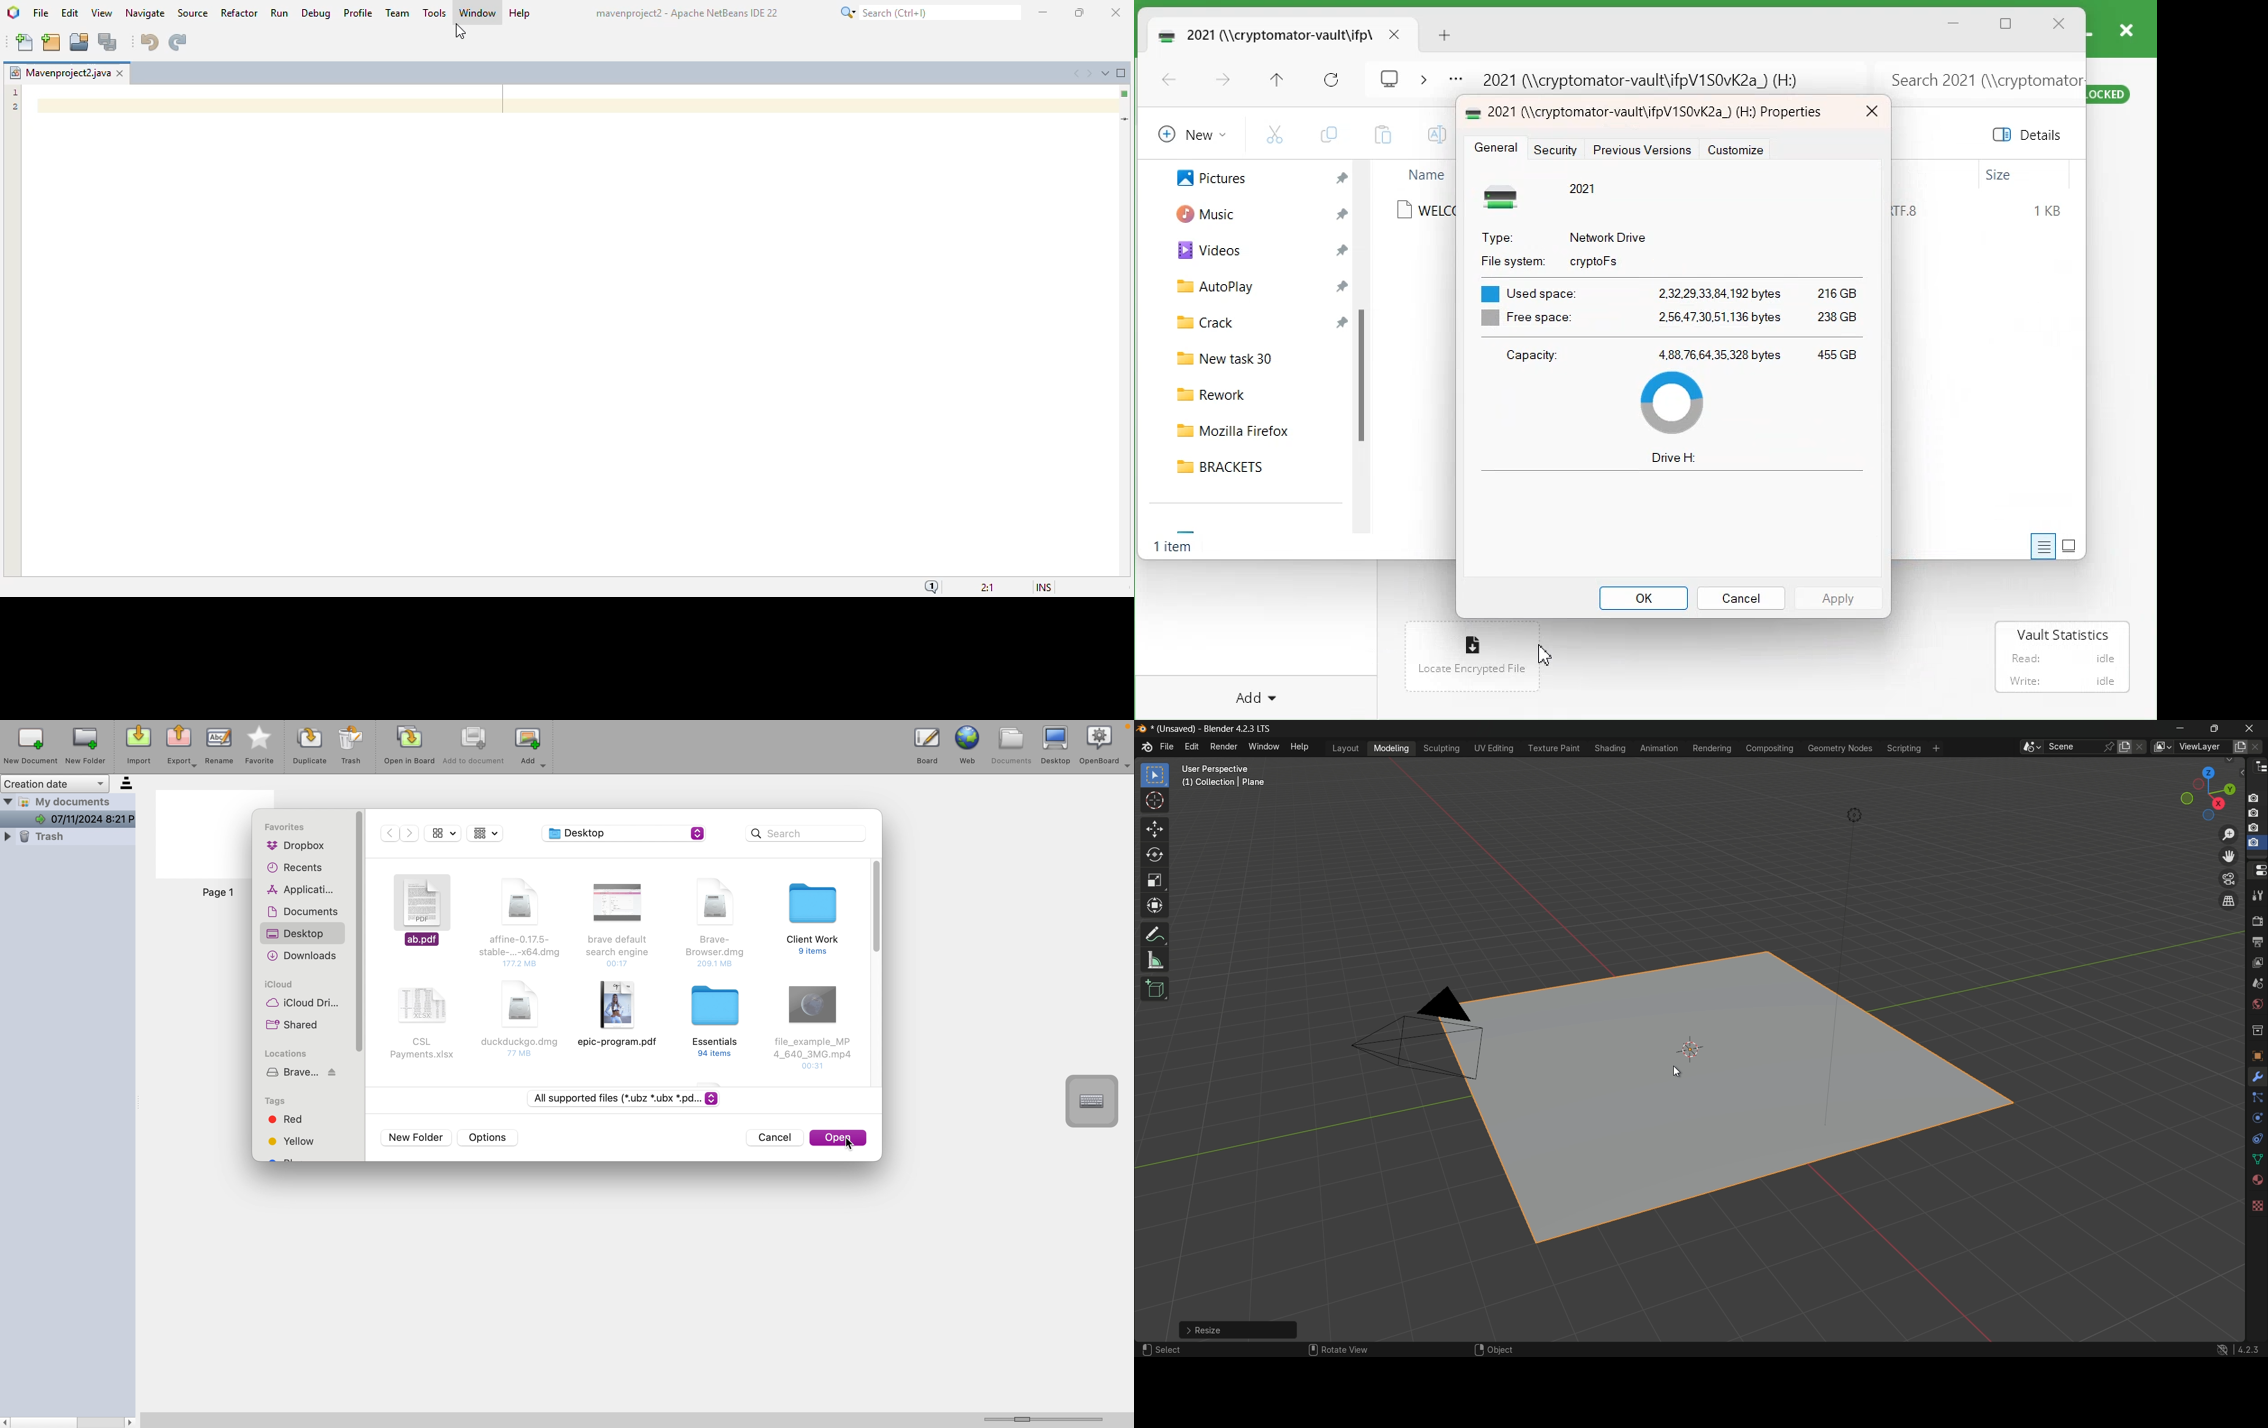  I want to click on select box, so click(1155, 775).